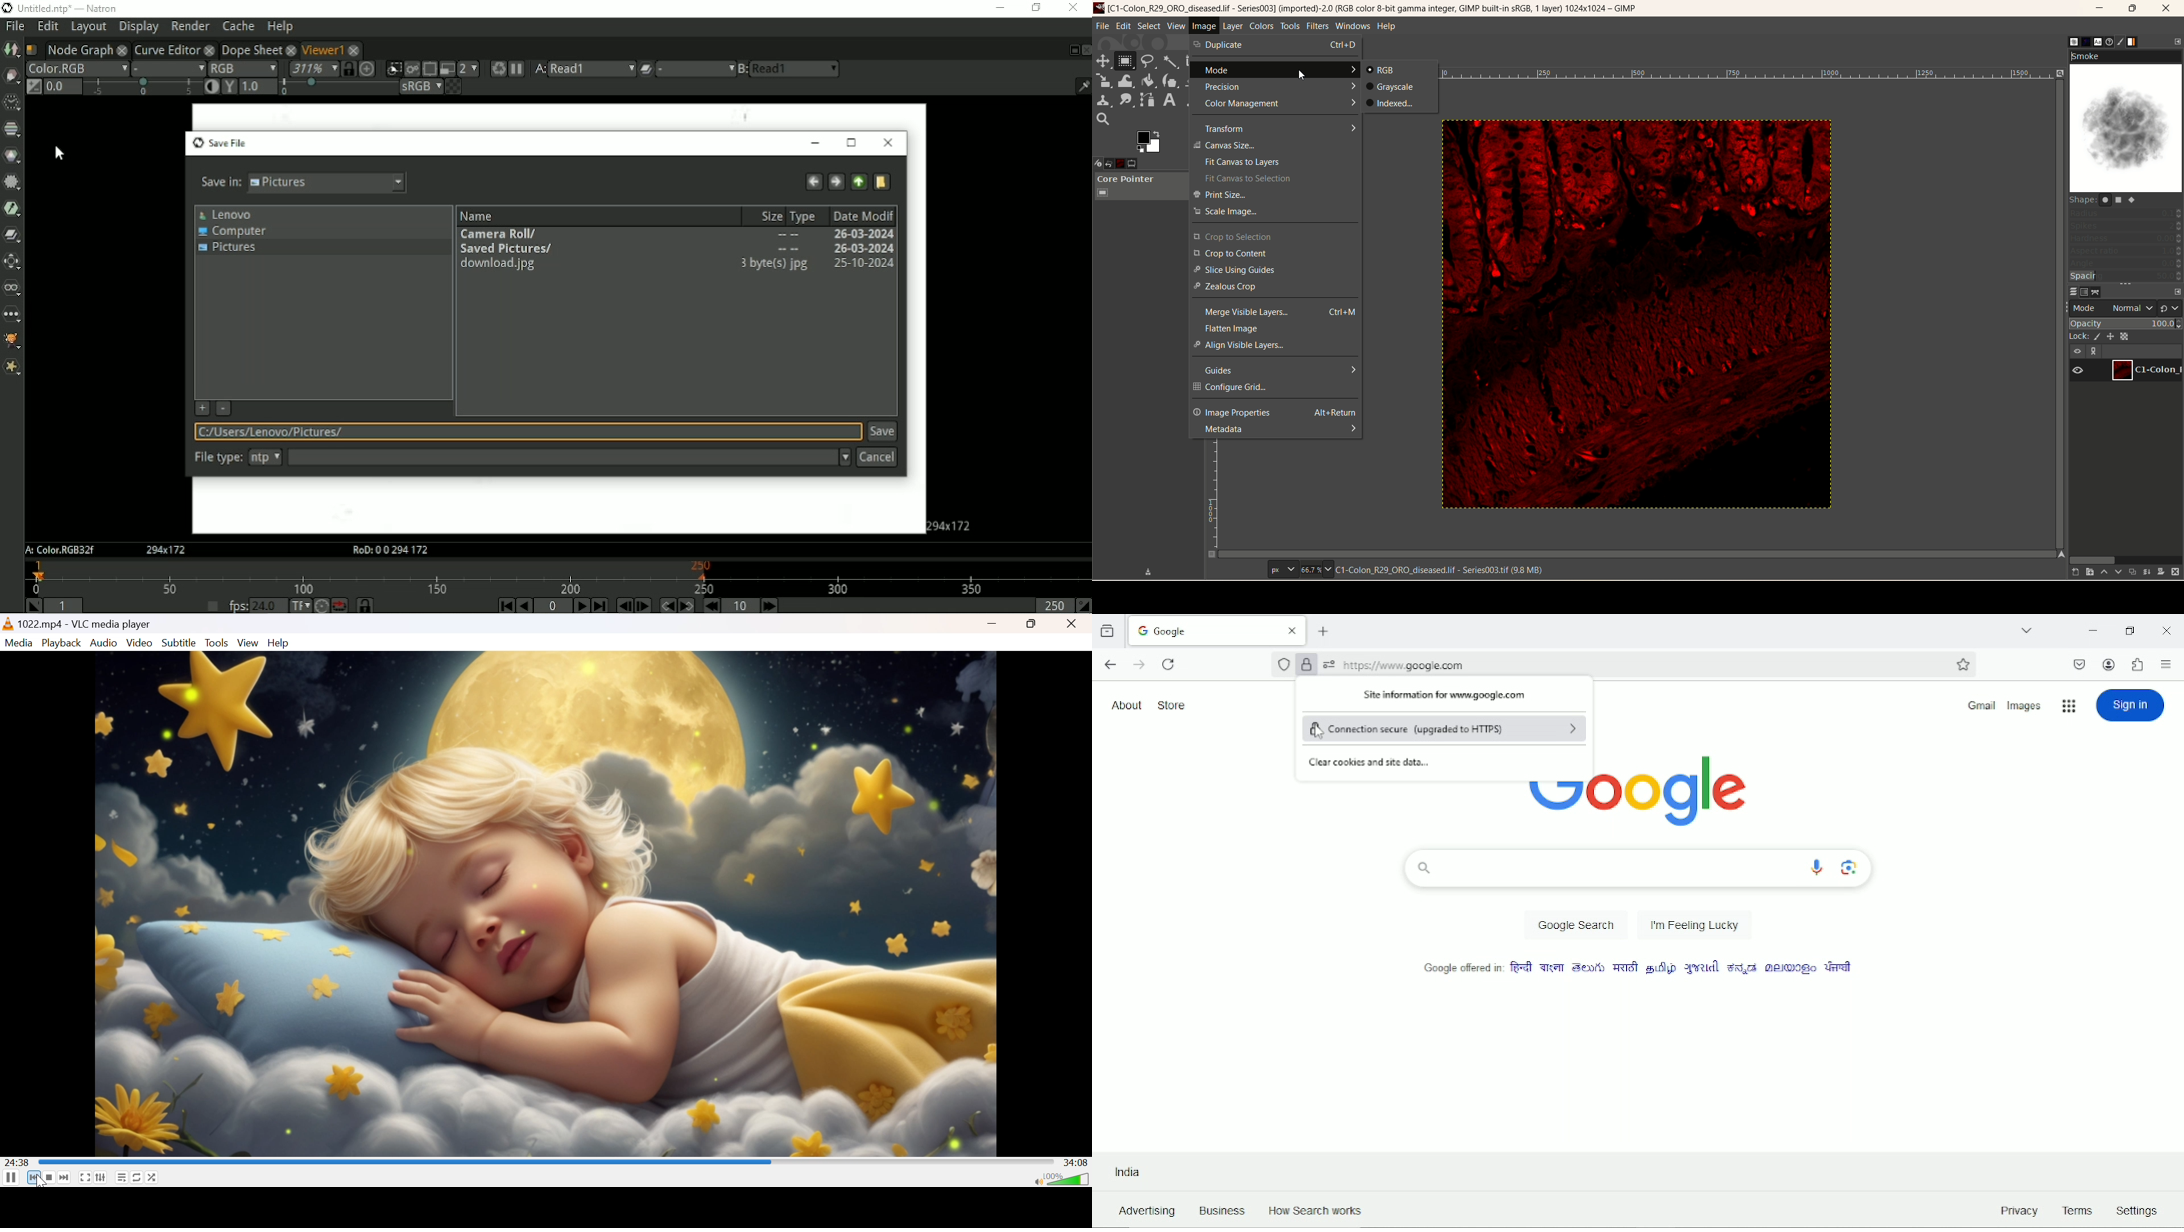  I want to click on Show extended settings, so click(101, 1178).